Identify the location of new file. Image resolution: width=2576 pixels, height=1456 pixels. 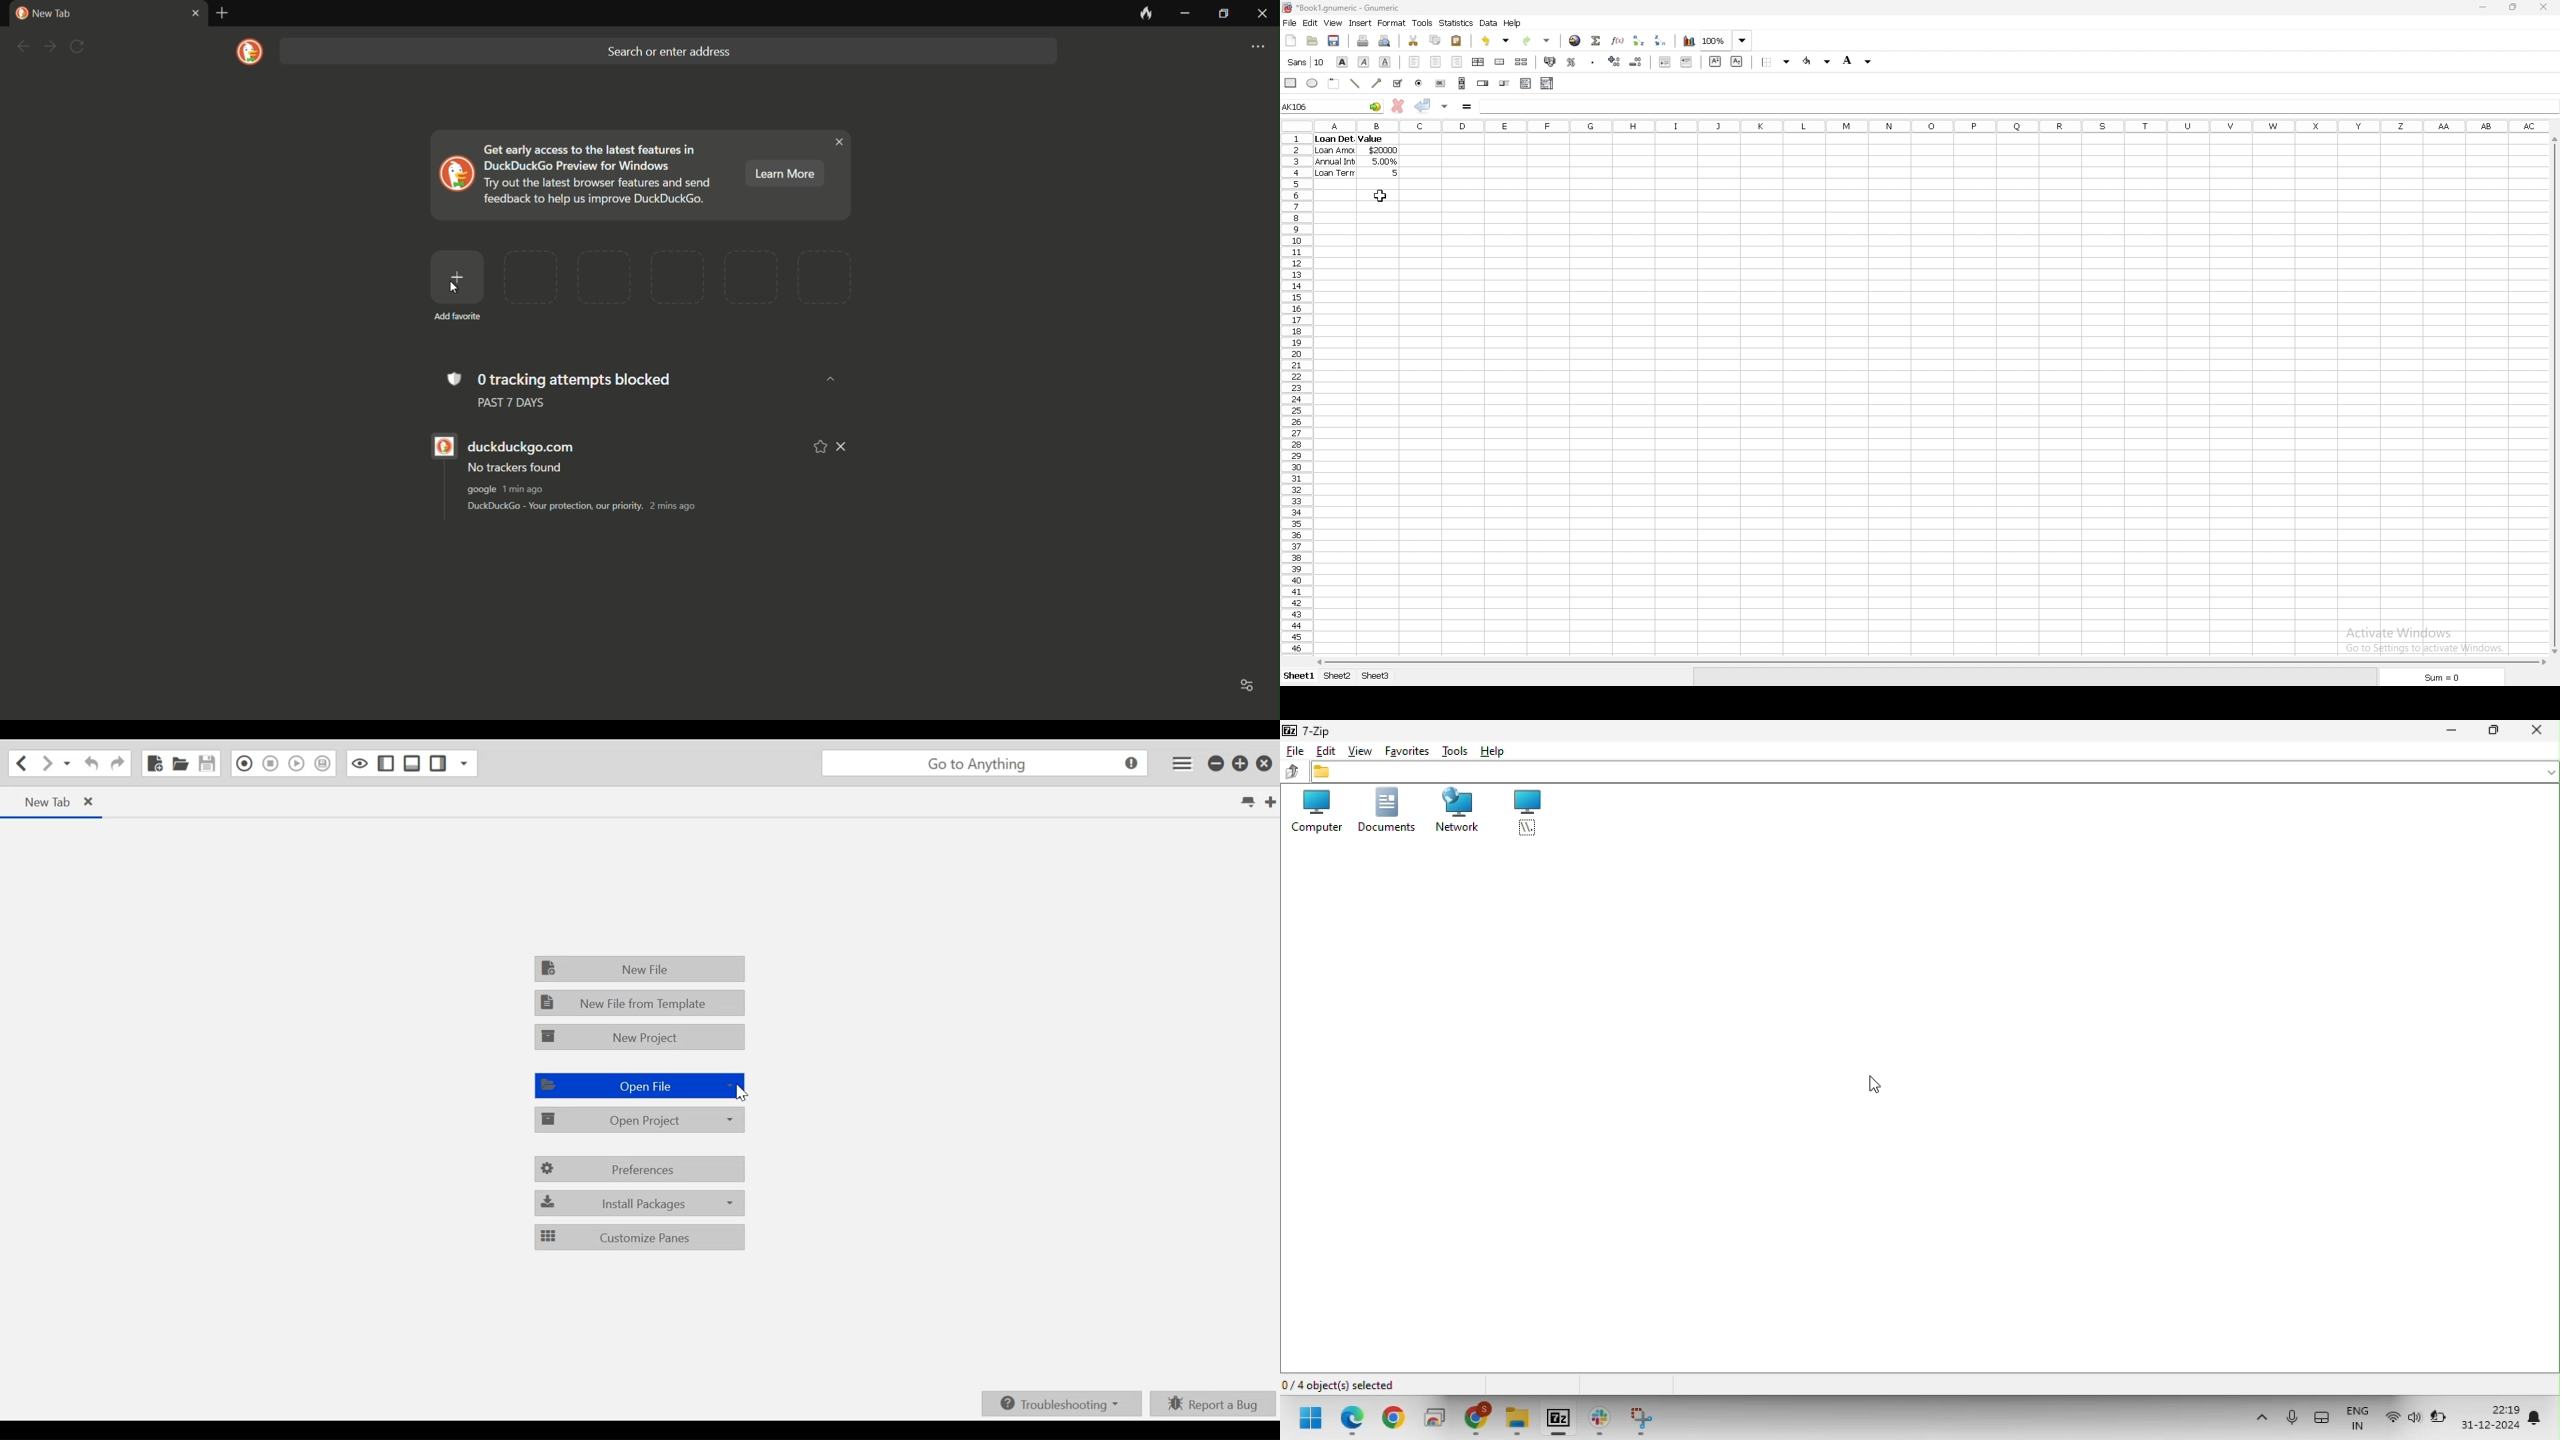
(154, 763).